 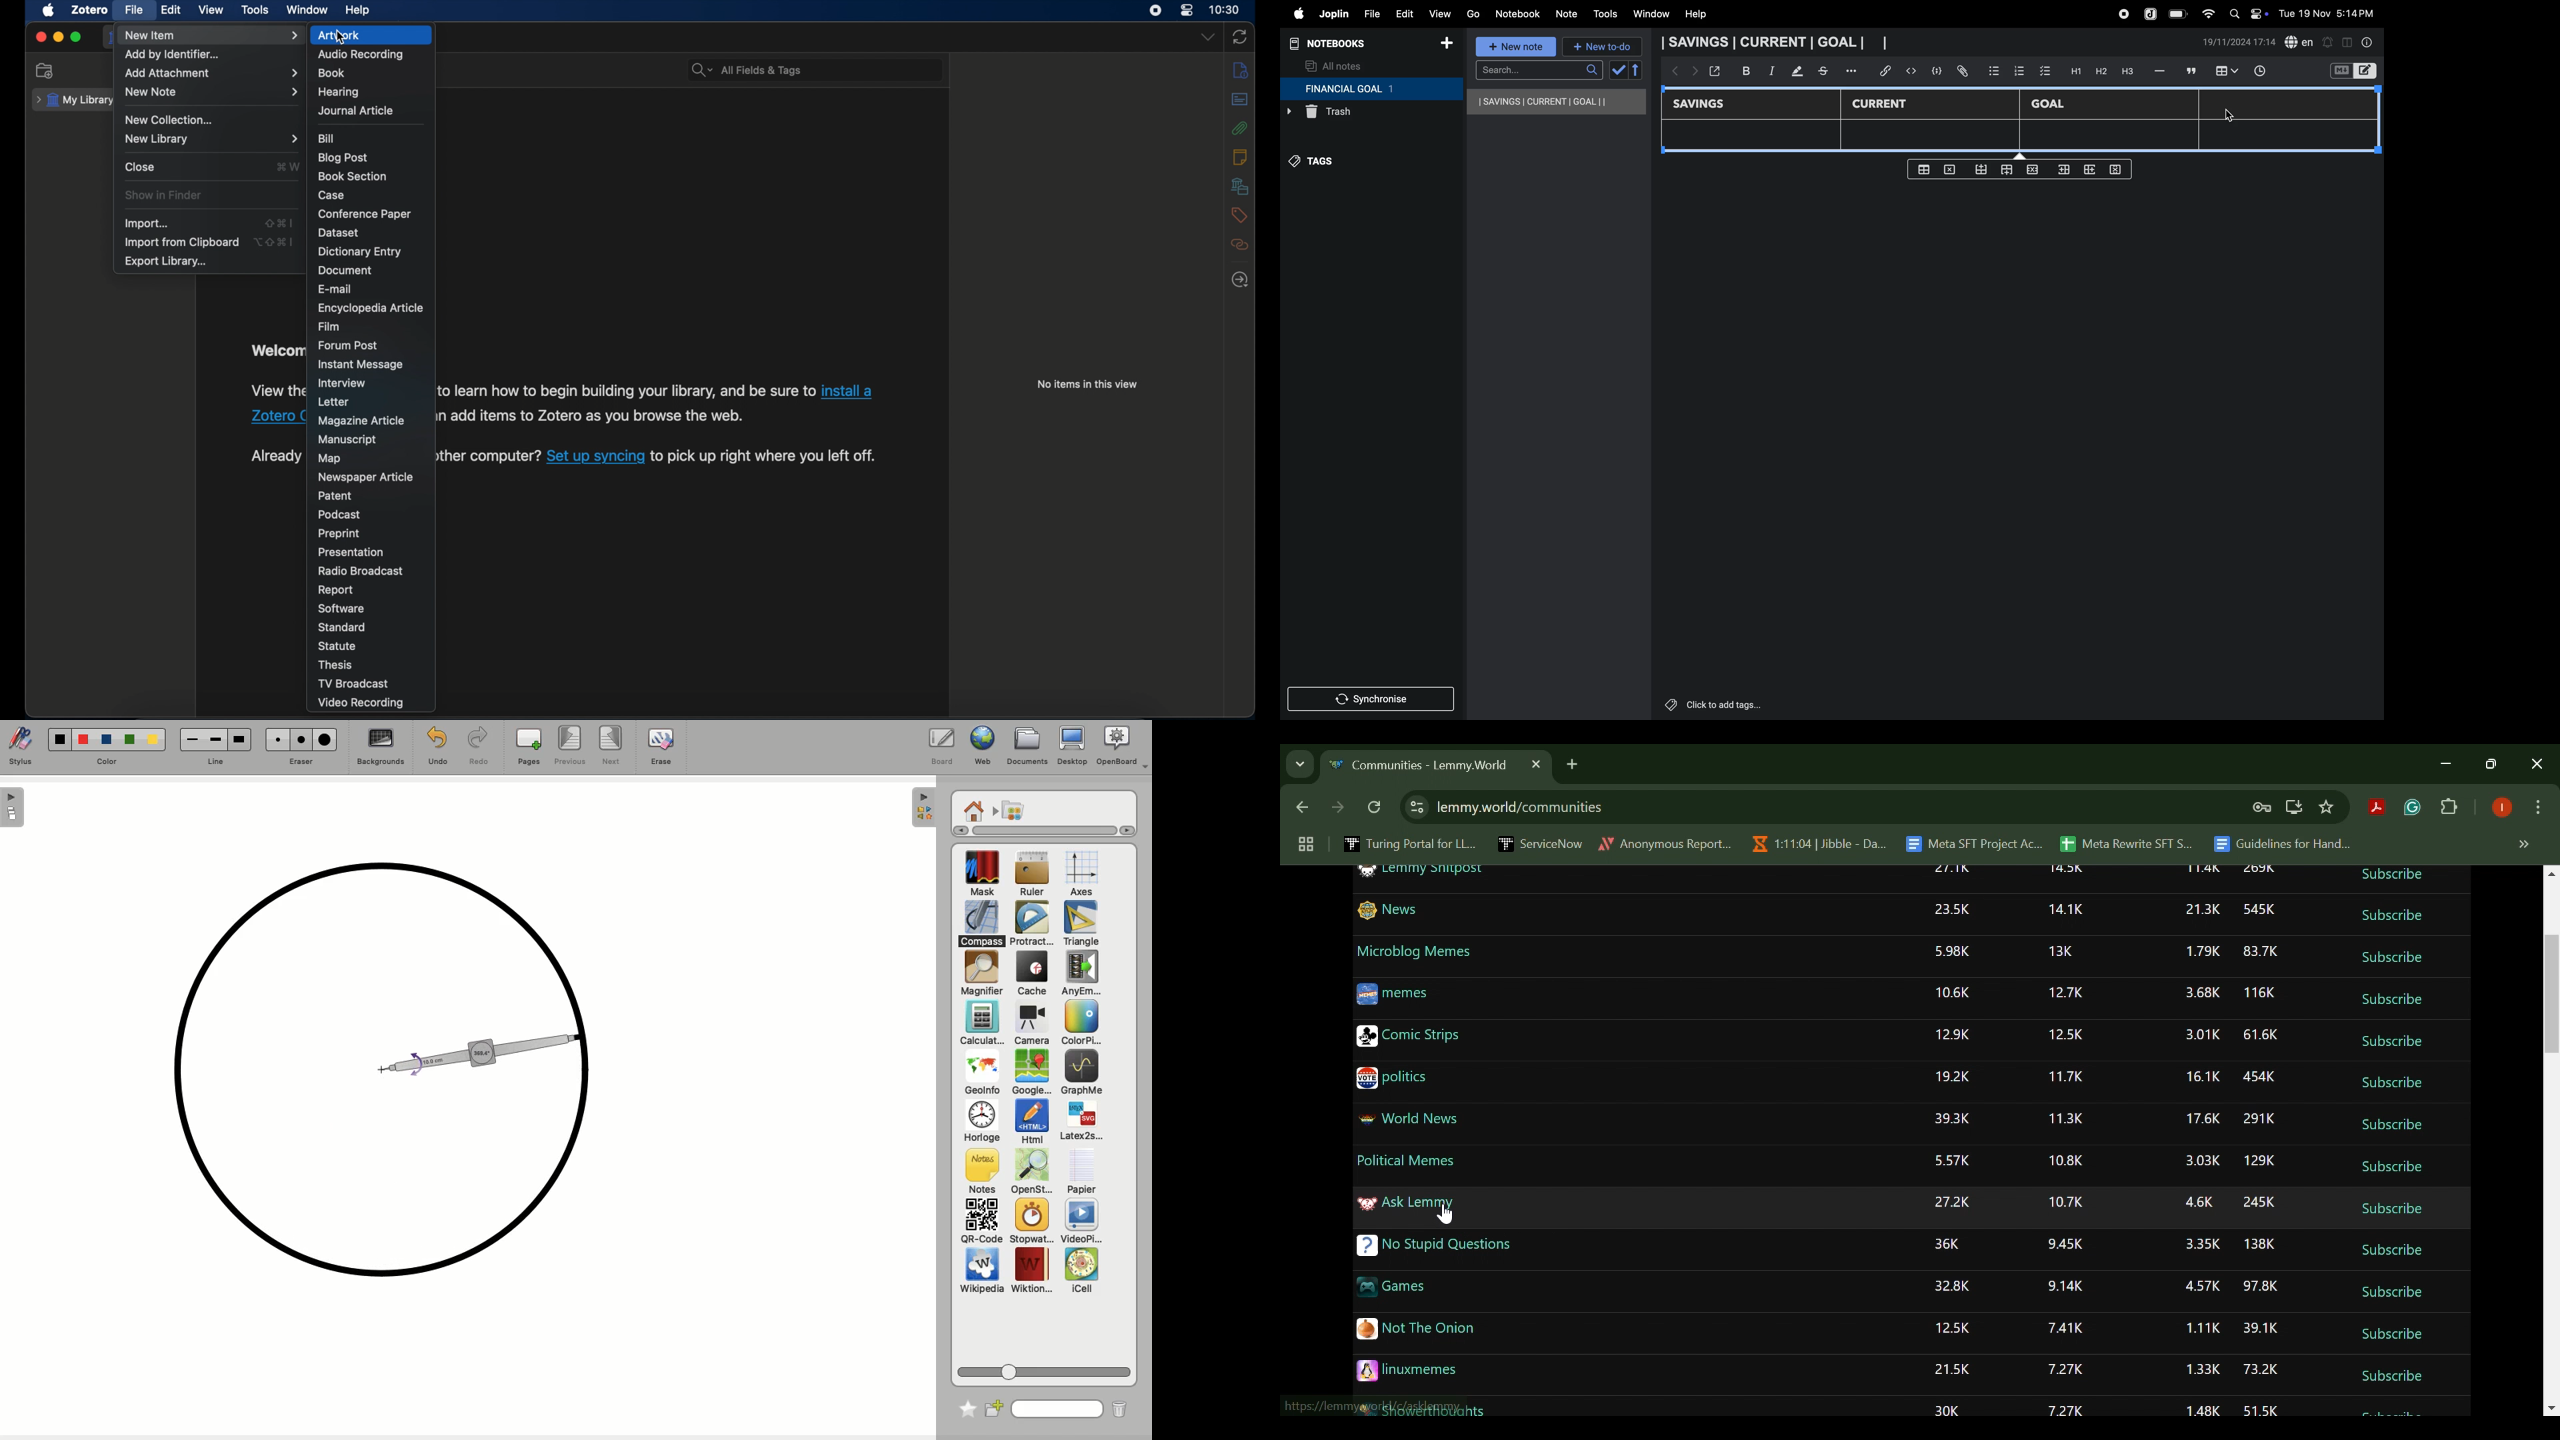 I want to click on Meta SFT Project Ac..., so click(x=1973, y=845).